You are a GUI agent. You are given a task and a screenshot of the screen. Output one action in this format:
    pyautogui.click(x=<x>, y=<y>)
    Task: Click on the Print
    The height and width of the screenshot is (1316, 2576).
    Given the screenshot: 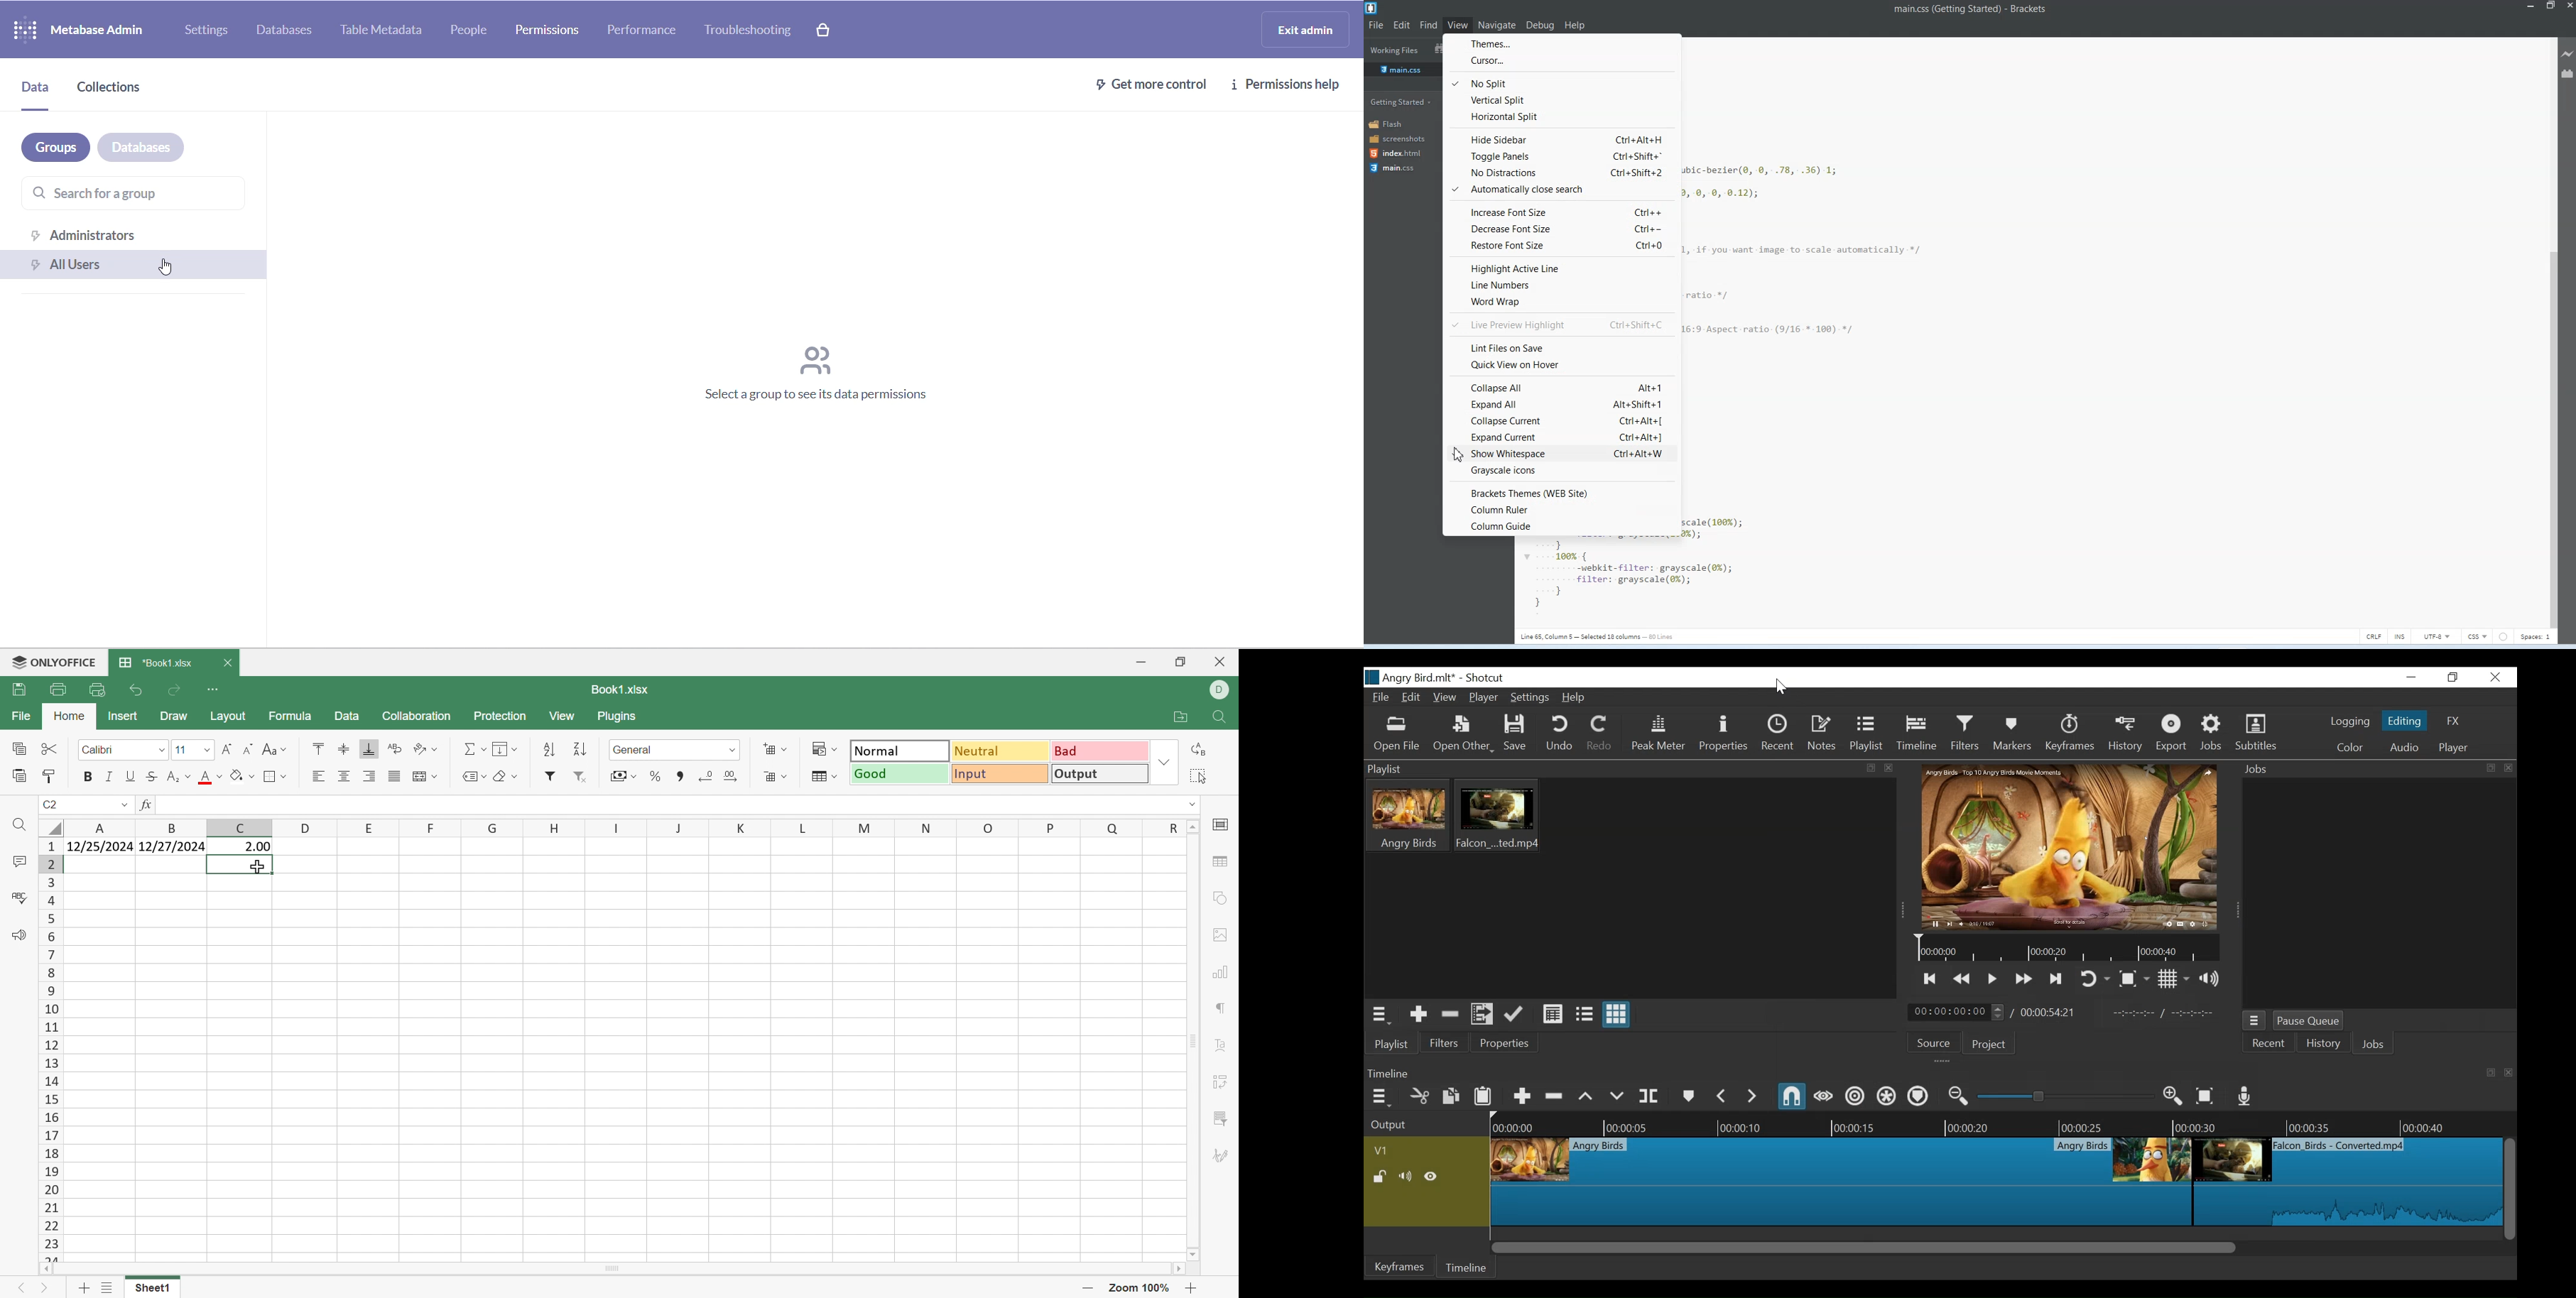 What is the action you would take?
    pyautogui.click(x=59, y=690)
    